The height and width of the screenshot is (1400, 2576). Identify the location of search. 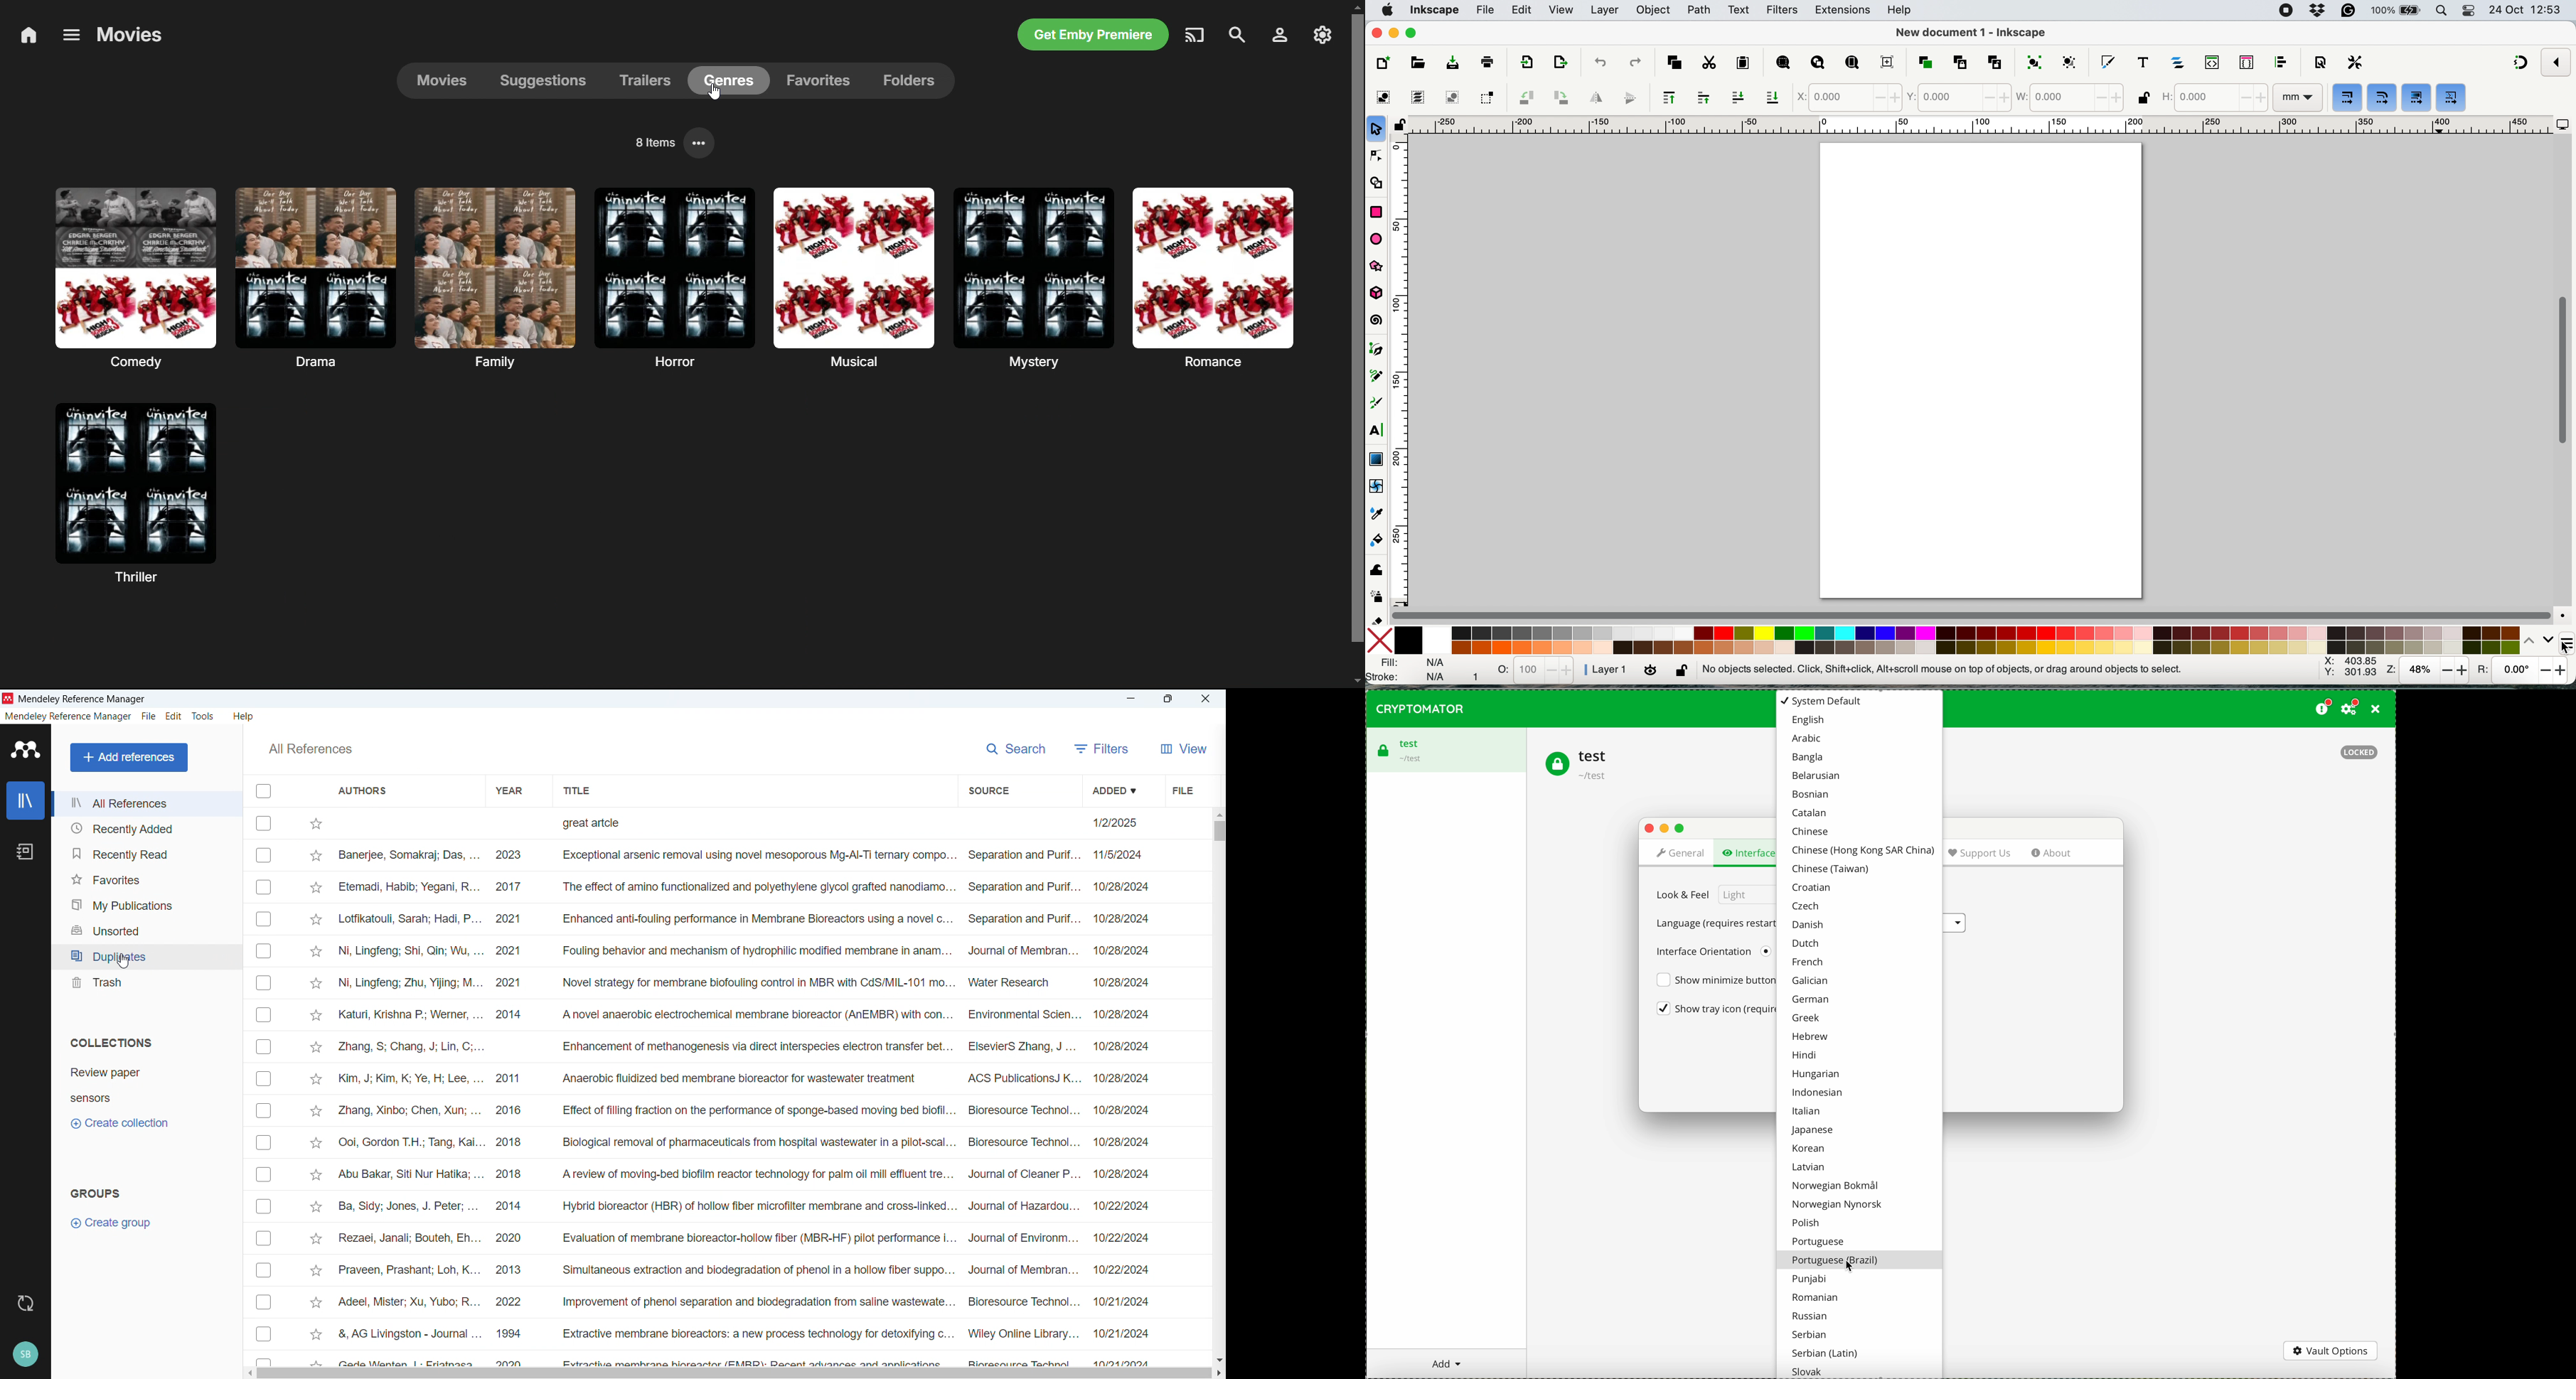
(1236, 35).